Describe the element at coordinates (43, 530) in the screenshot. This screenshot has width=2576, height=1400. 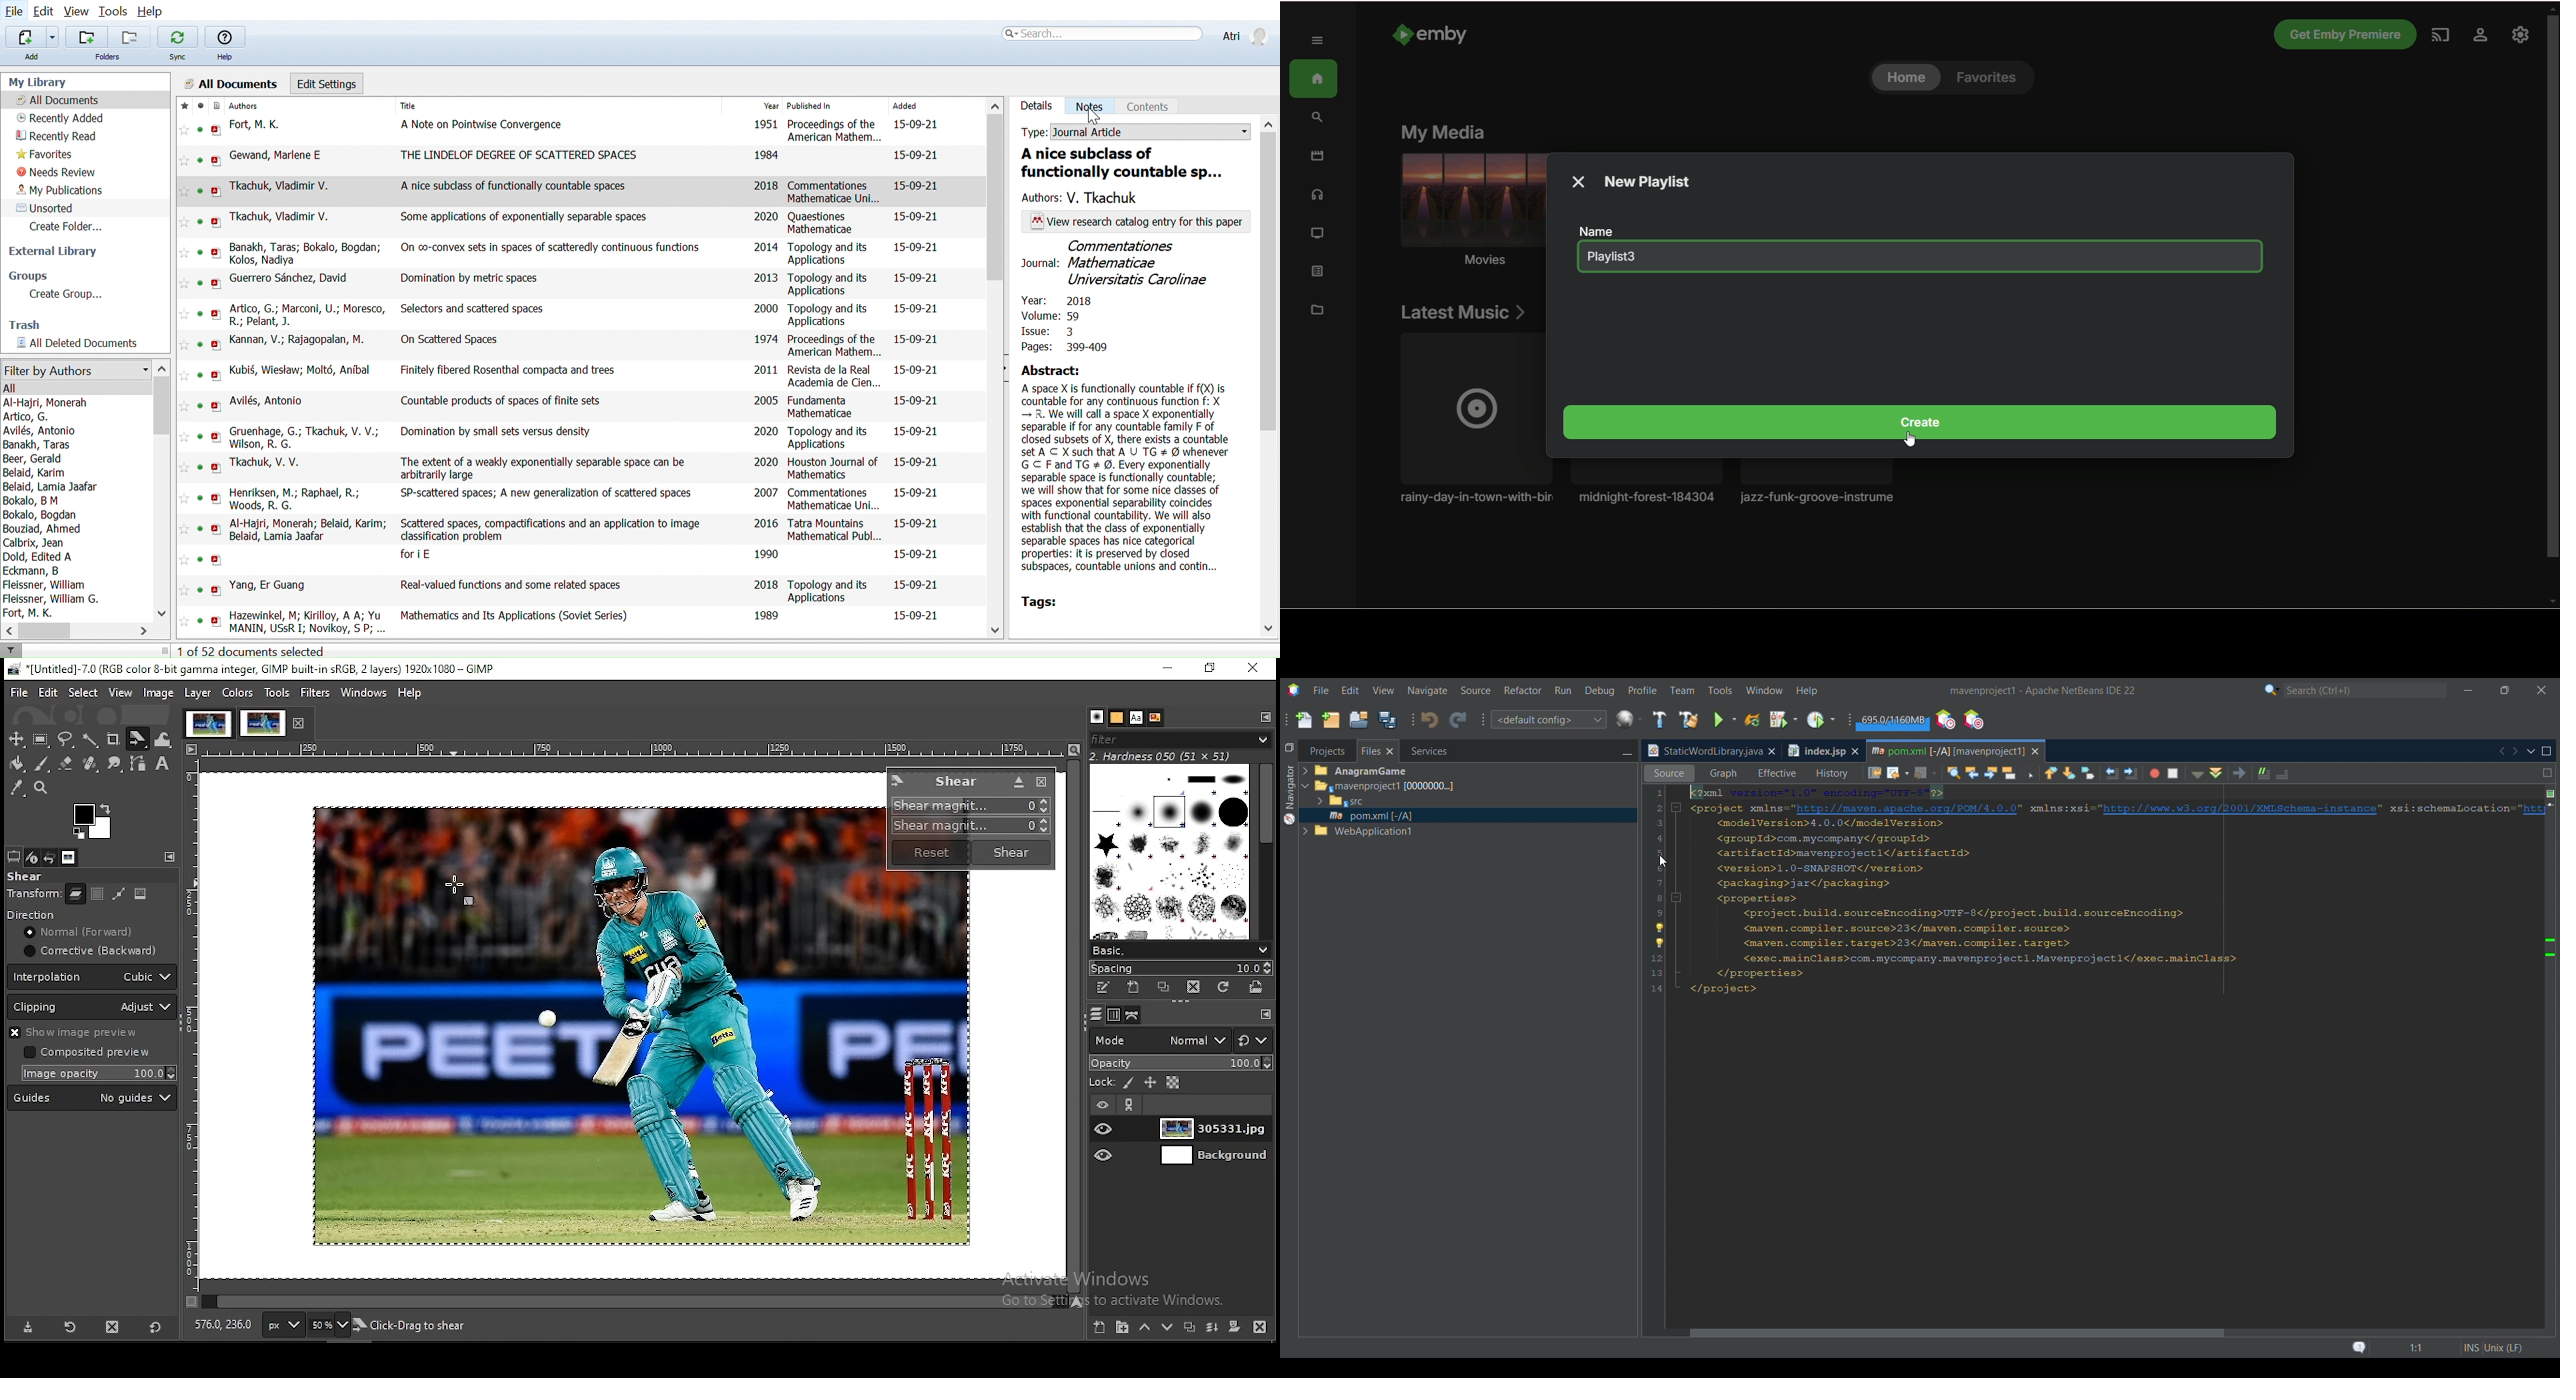
I see `Bouziad, Ahmed` at that location.